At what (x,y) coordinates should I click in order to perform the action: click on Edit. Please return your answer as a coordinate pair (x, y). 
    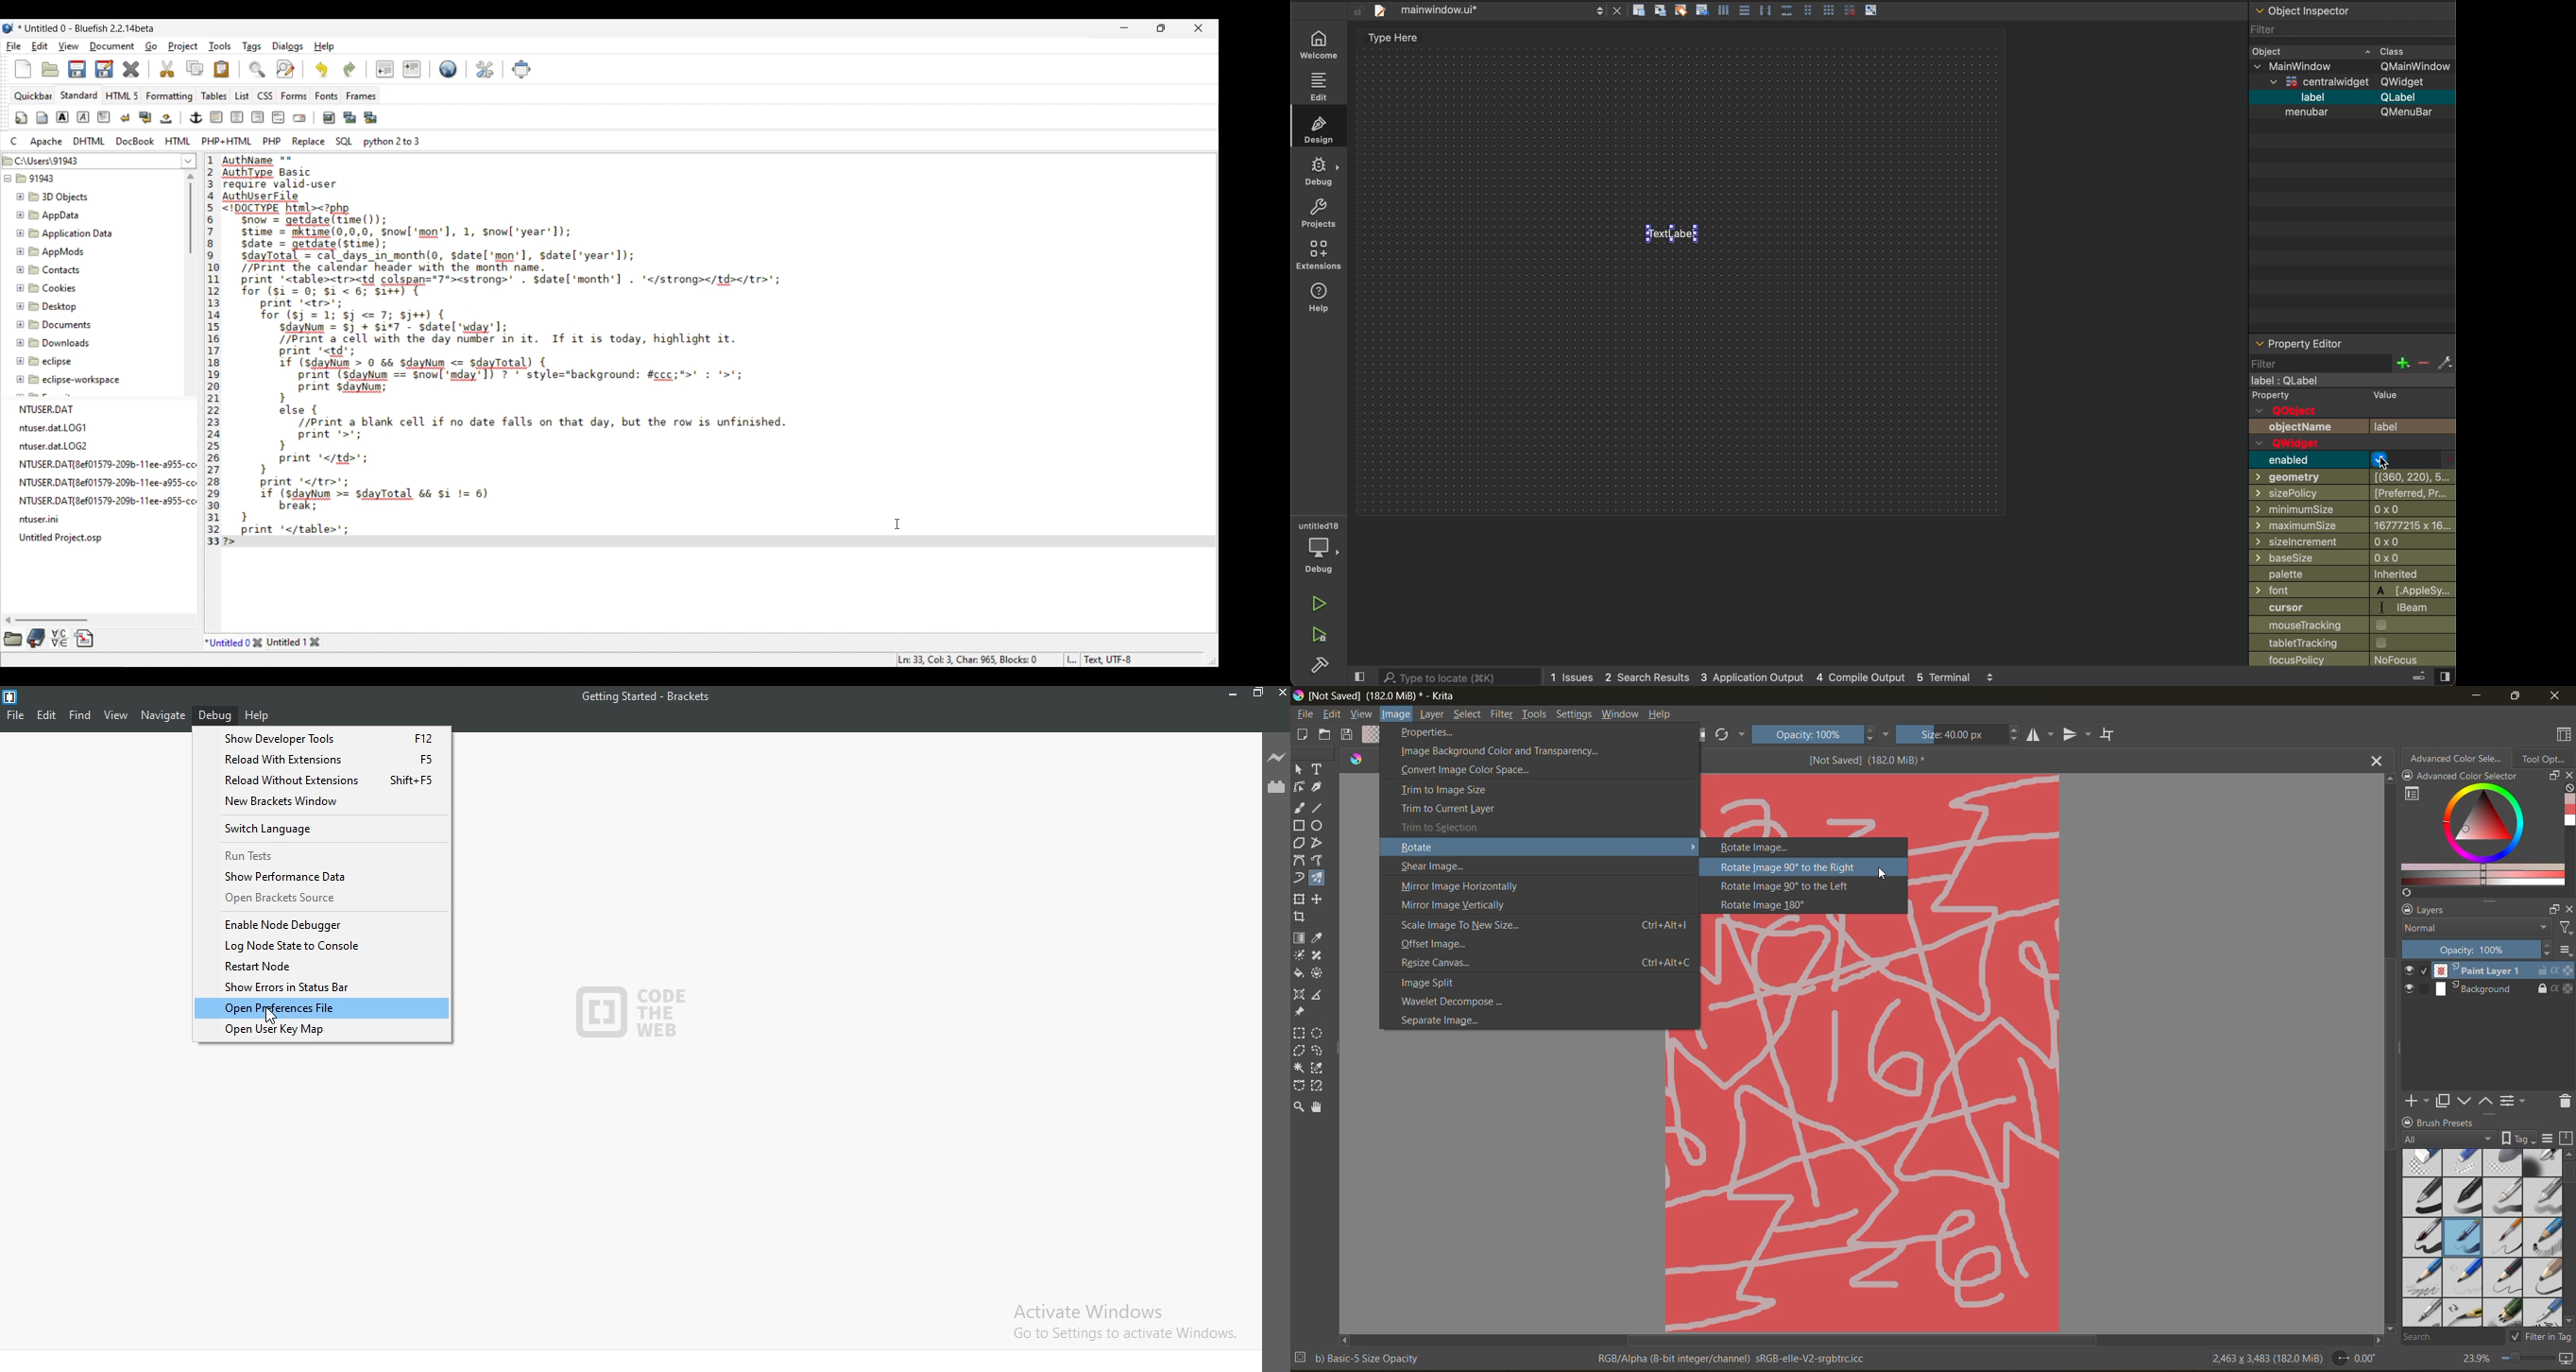
    Looking at the image, I should click on (48, 714).